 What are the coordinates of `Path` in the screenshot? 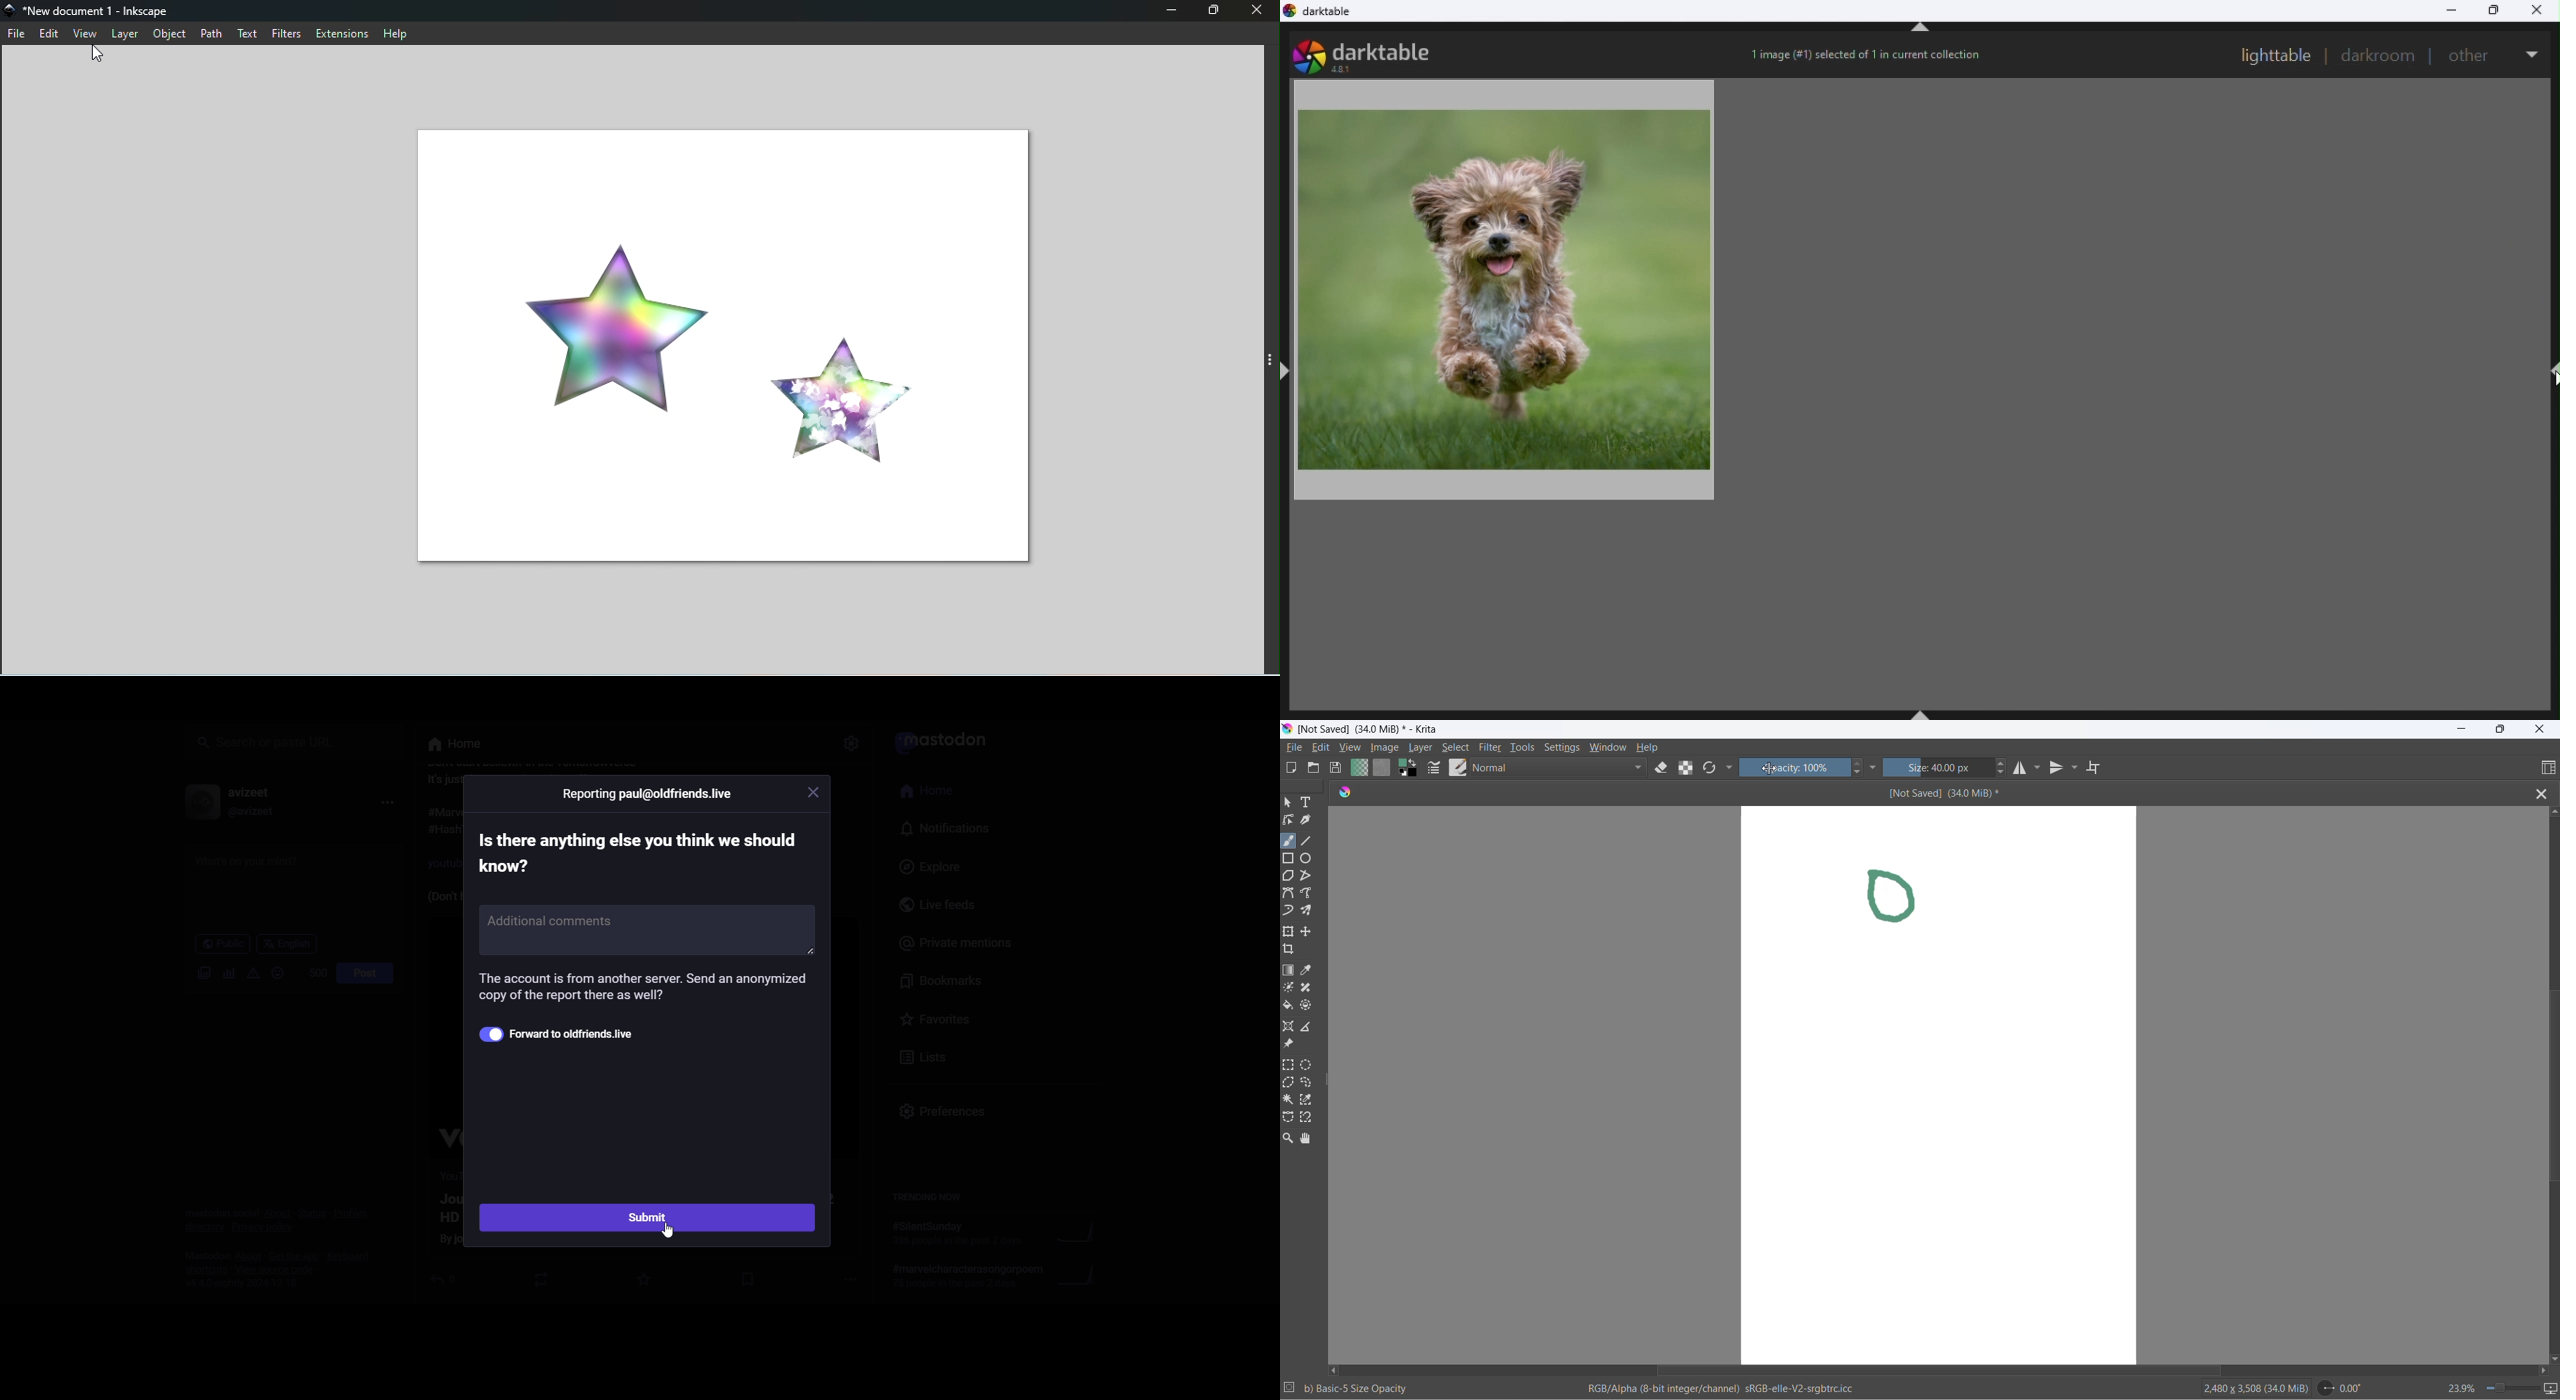 It's located at (212, 33).